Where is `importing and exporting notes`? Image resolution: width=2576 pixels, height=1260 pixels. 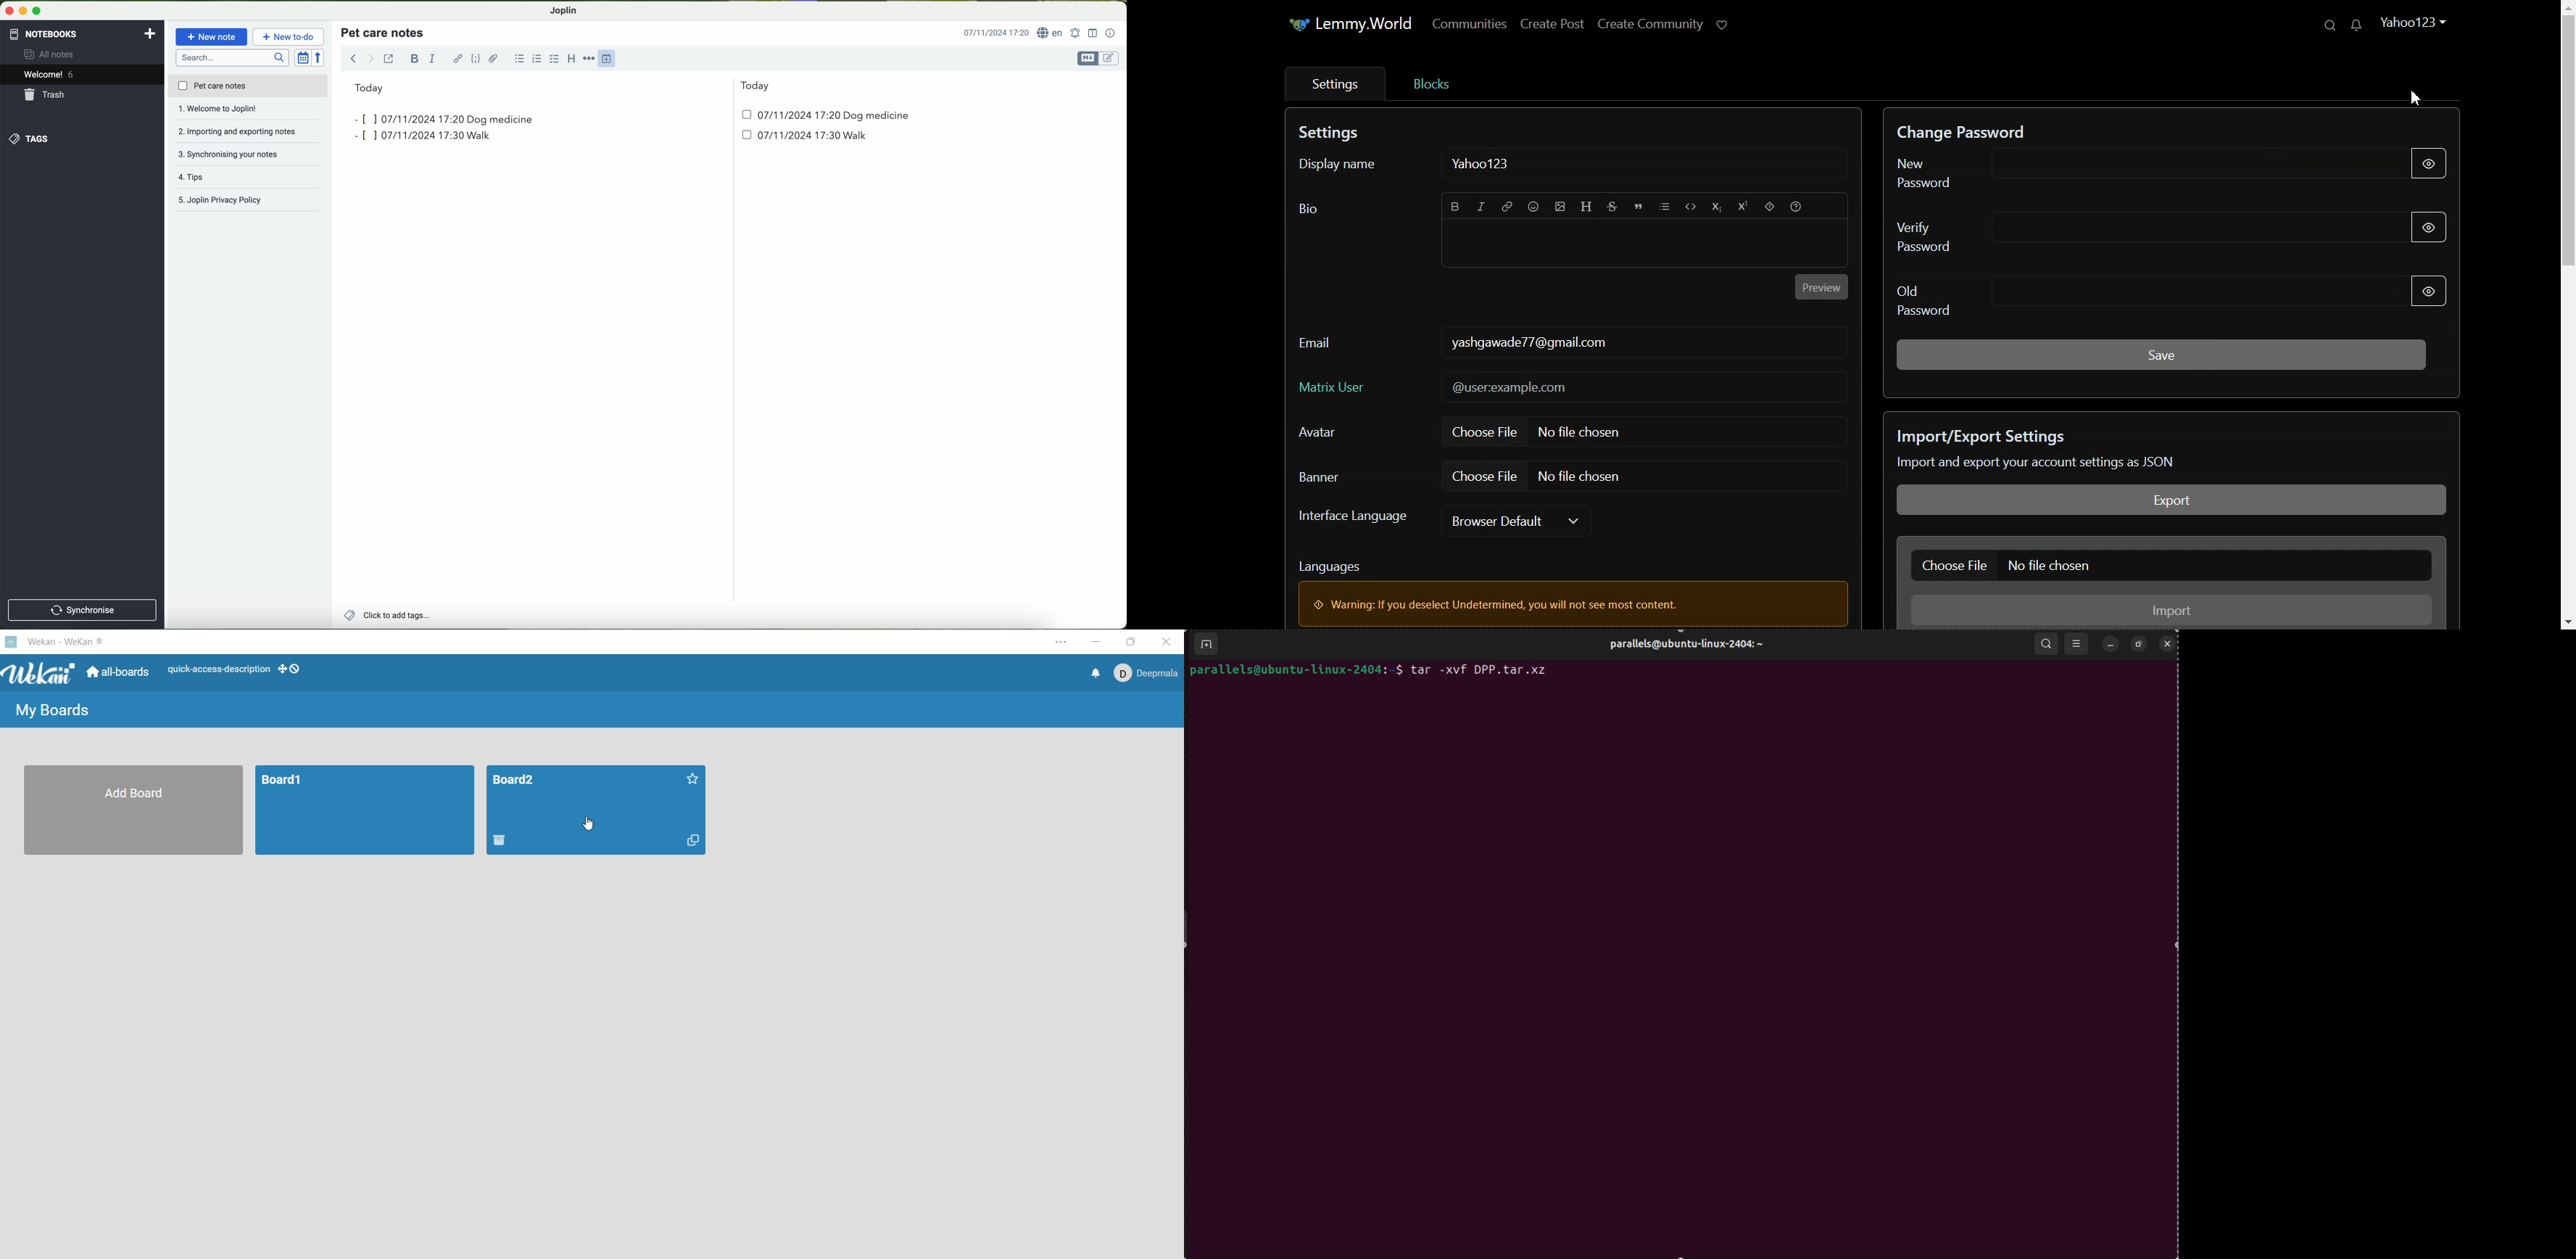 importing and exporting notes is located at coordinates (248, 111).